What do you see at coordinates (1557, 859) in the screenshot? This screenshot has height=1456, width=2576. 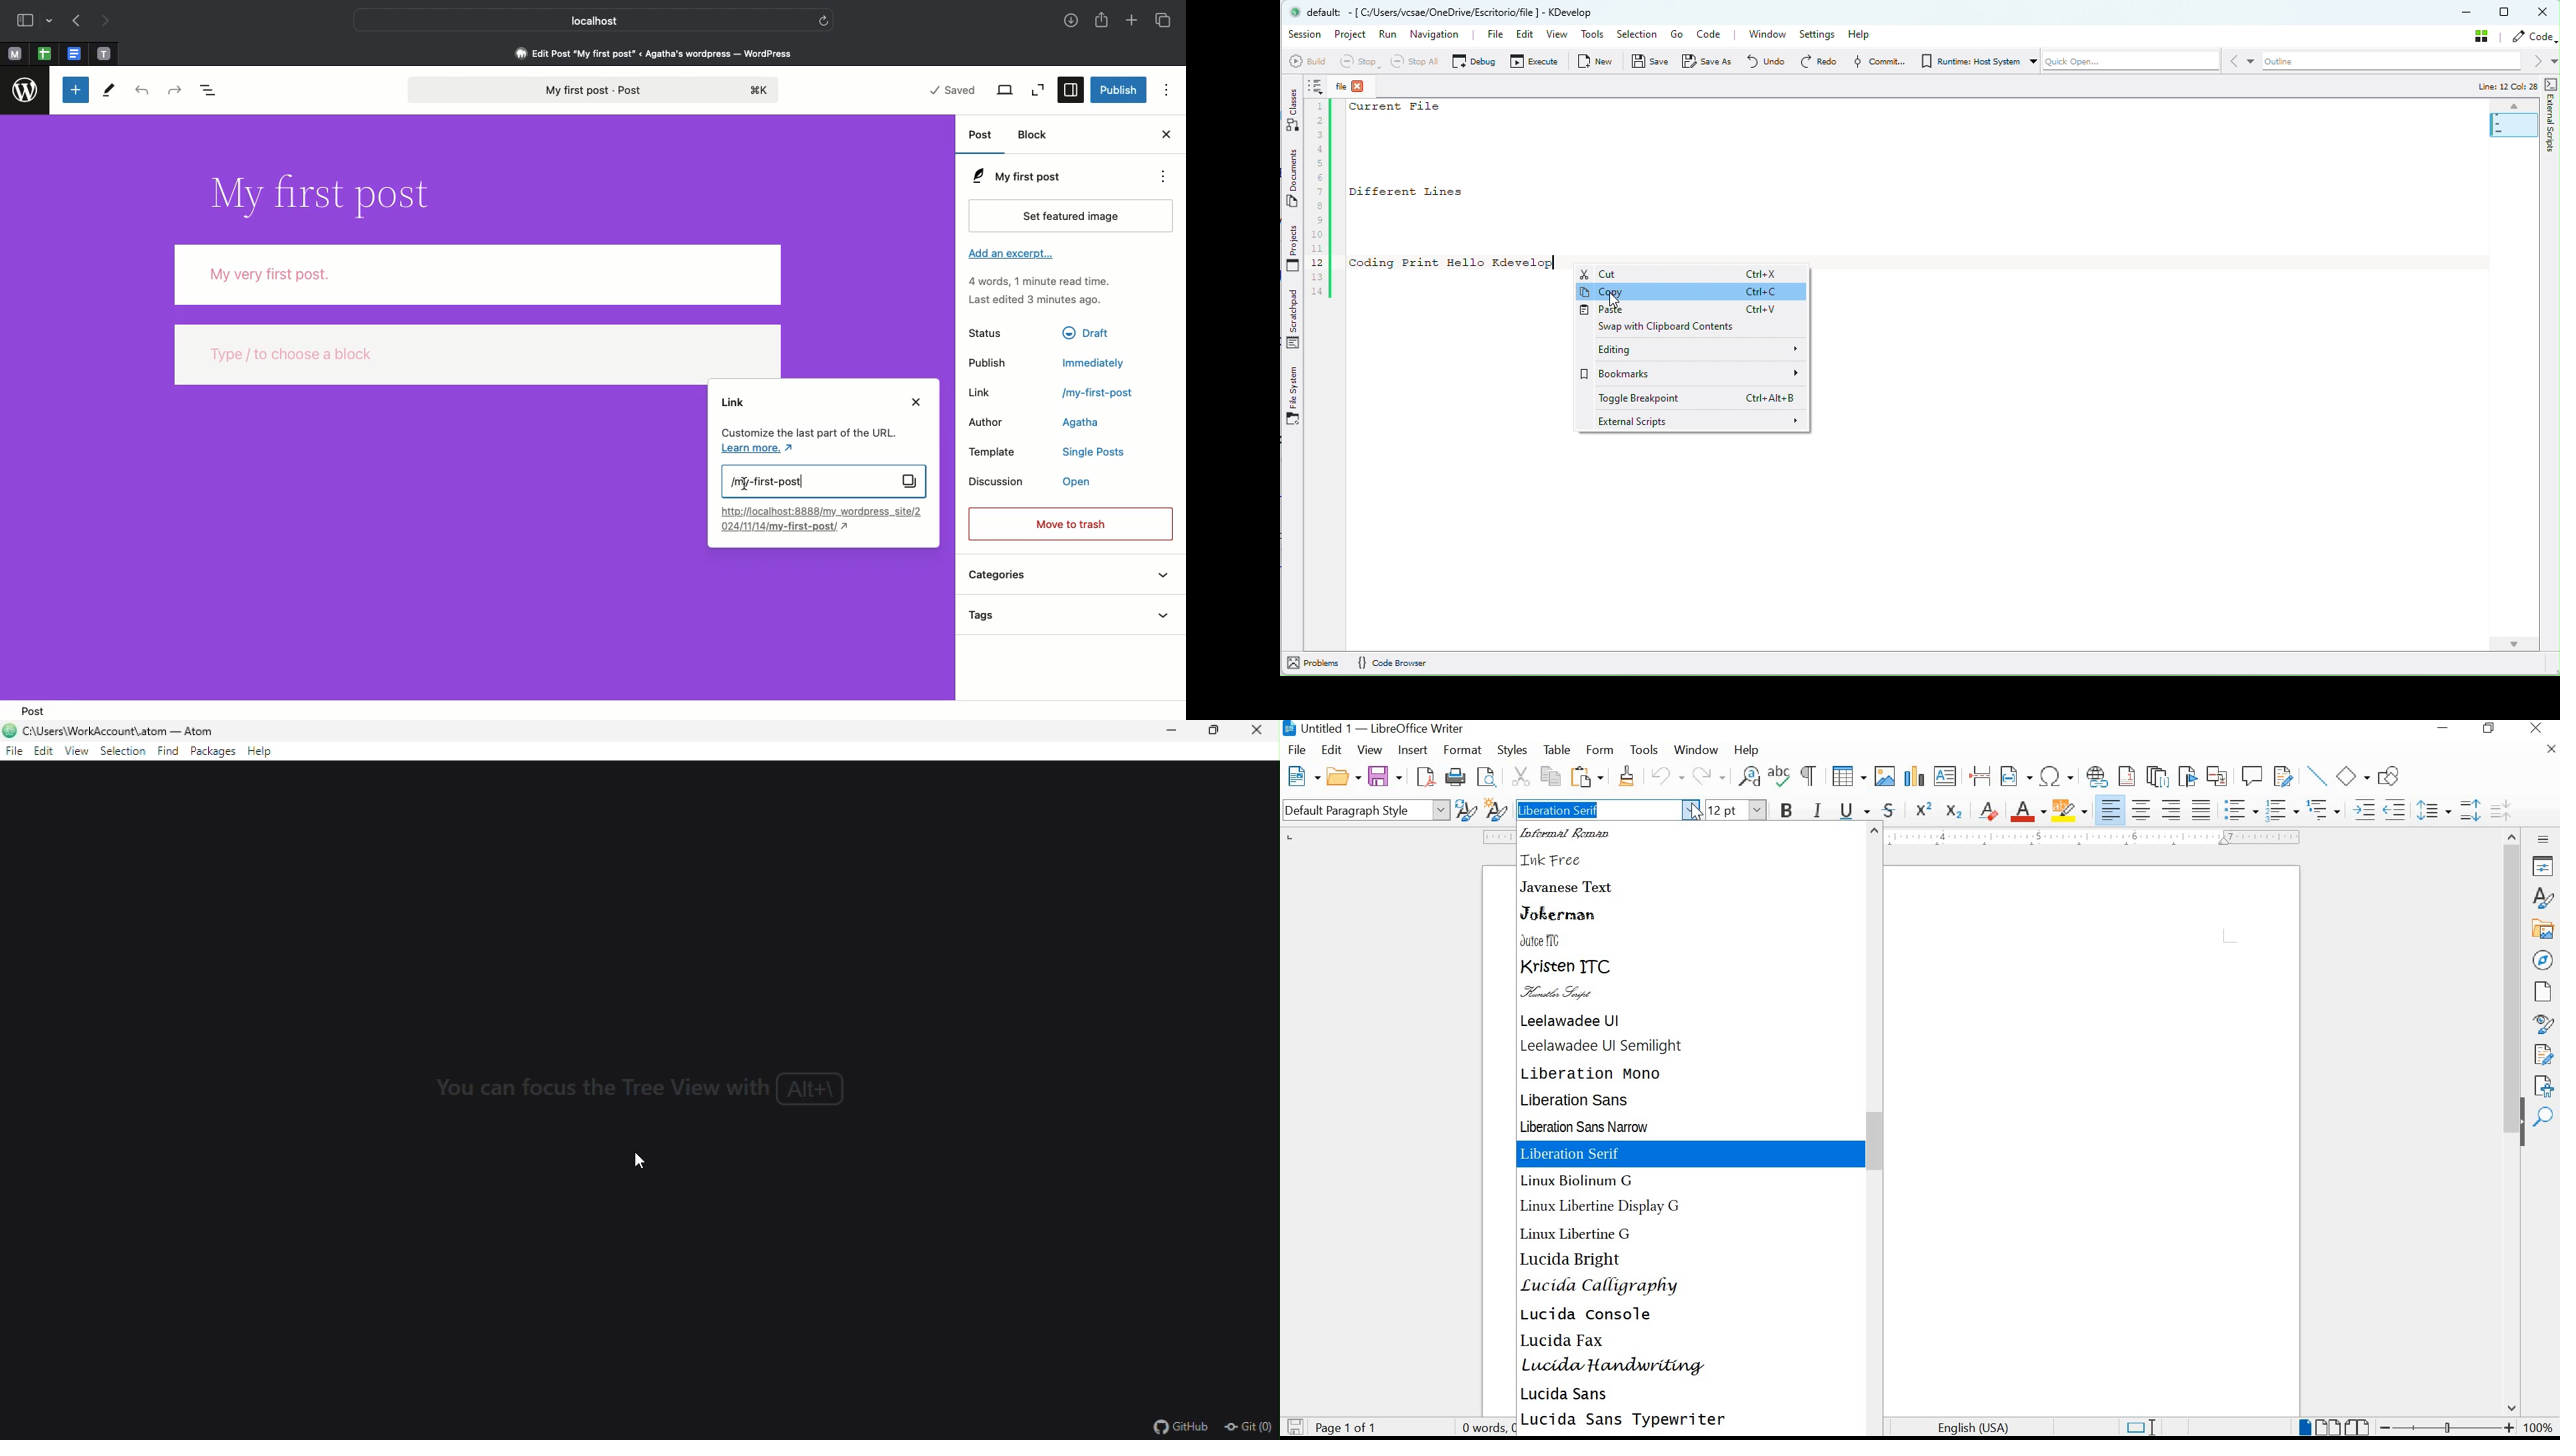 I see `INK FREE` at bounding box center [1557, 859].